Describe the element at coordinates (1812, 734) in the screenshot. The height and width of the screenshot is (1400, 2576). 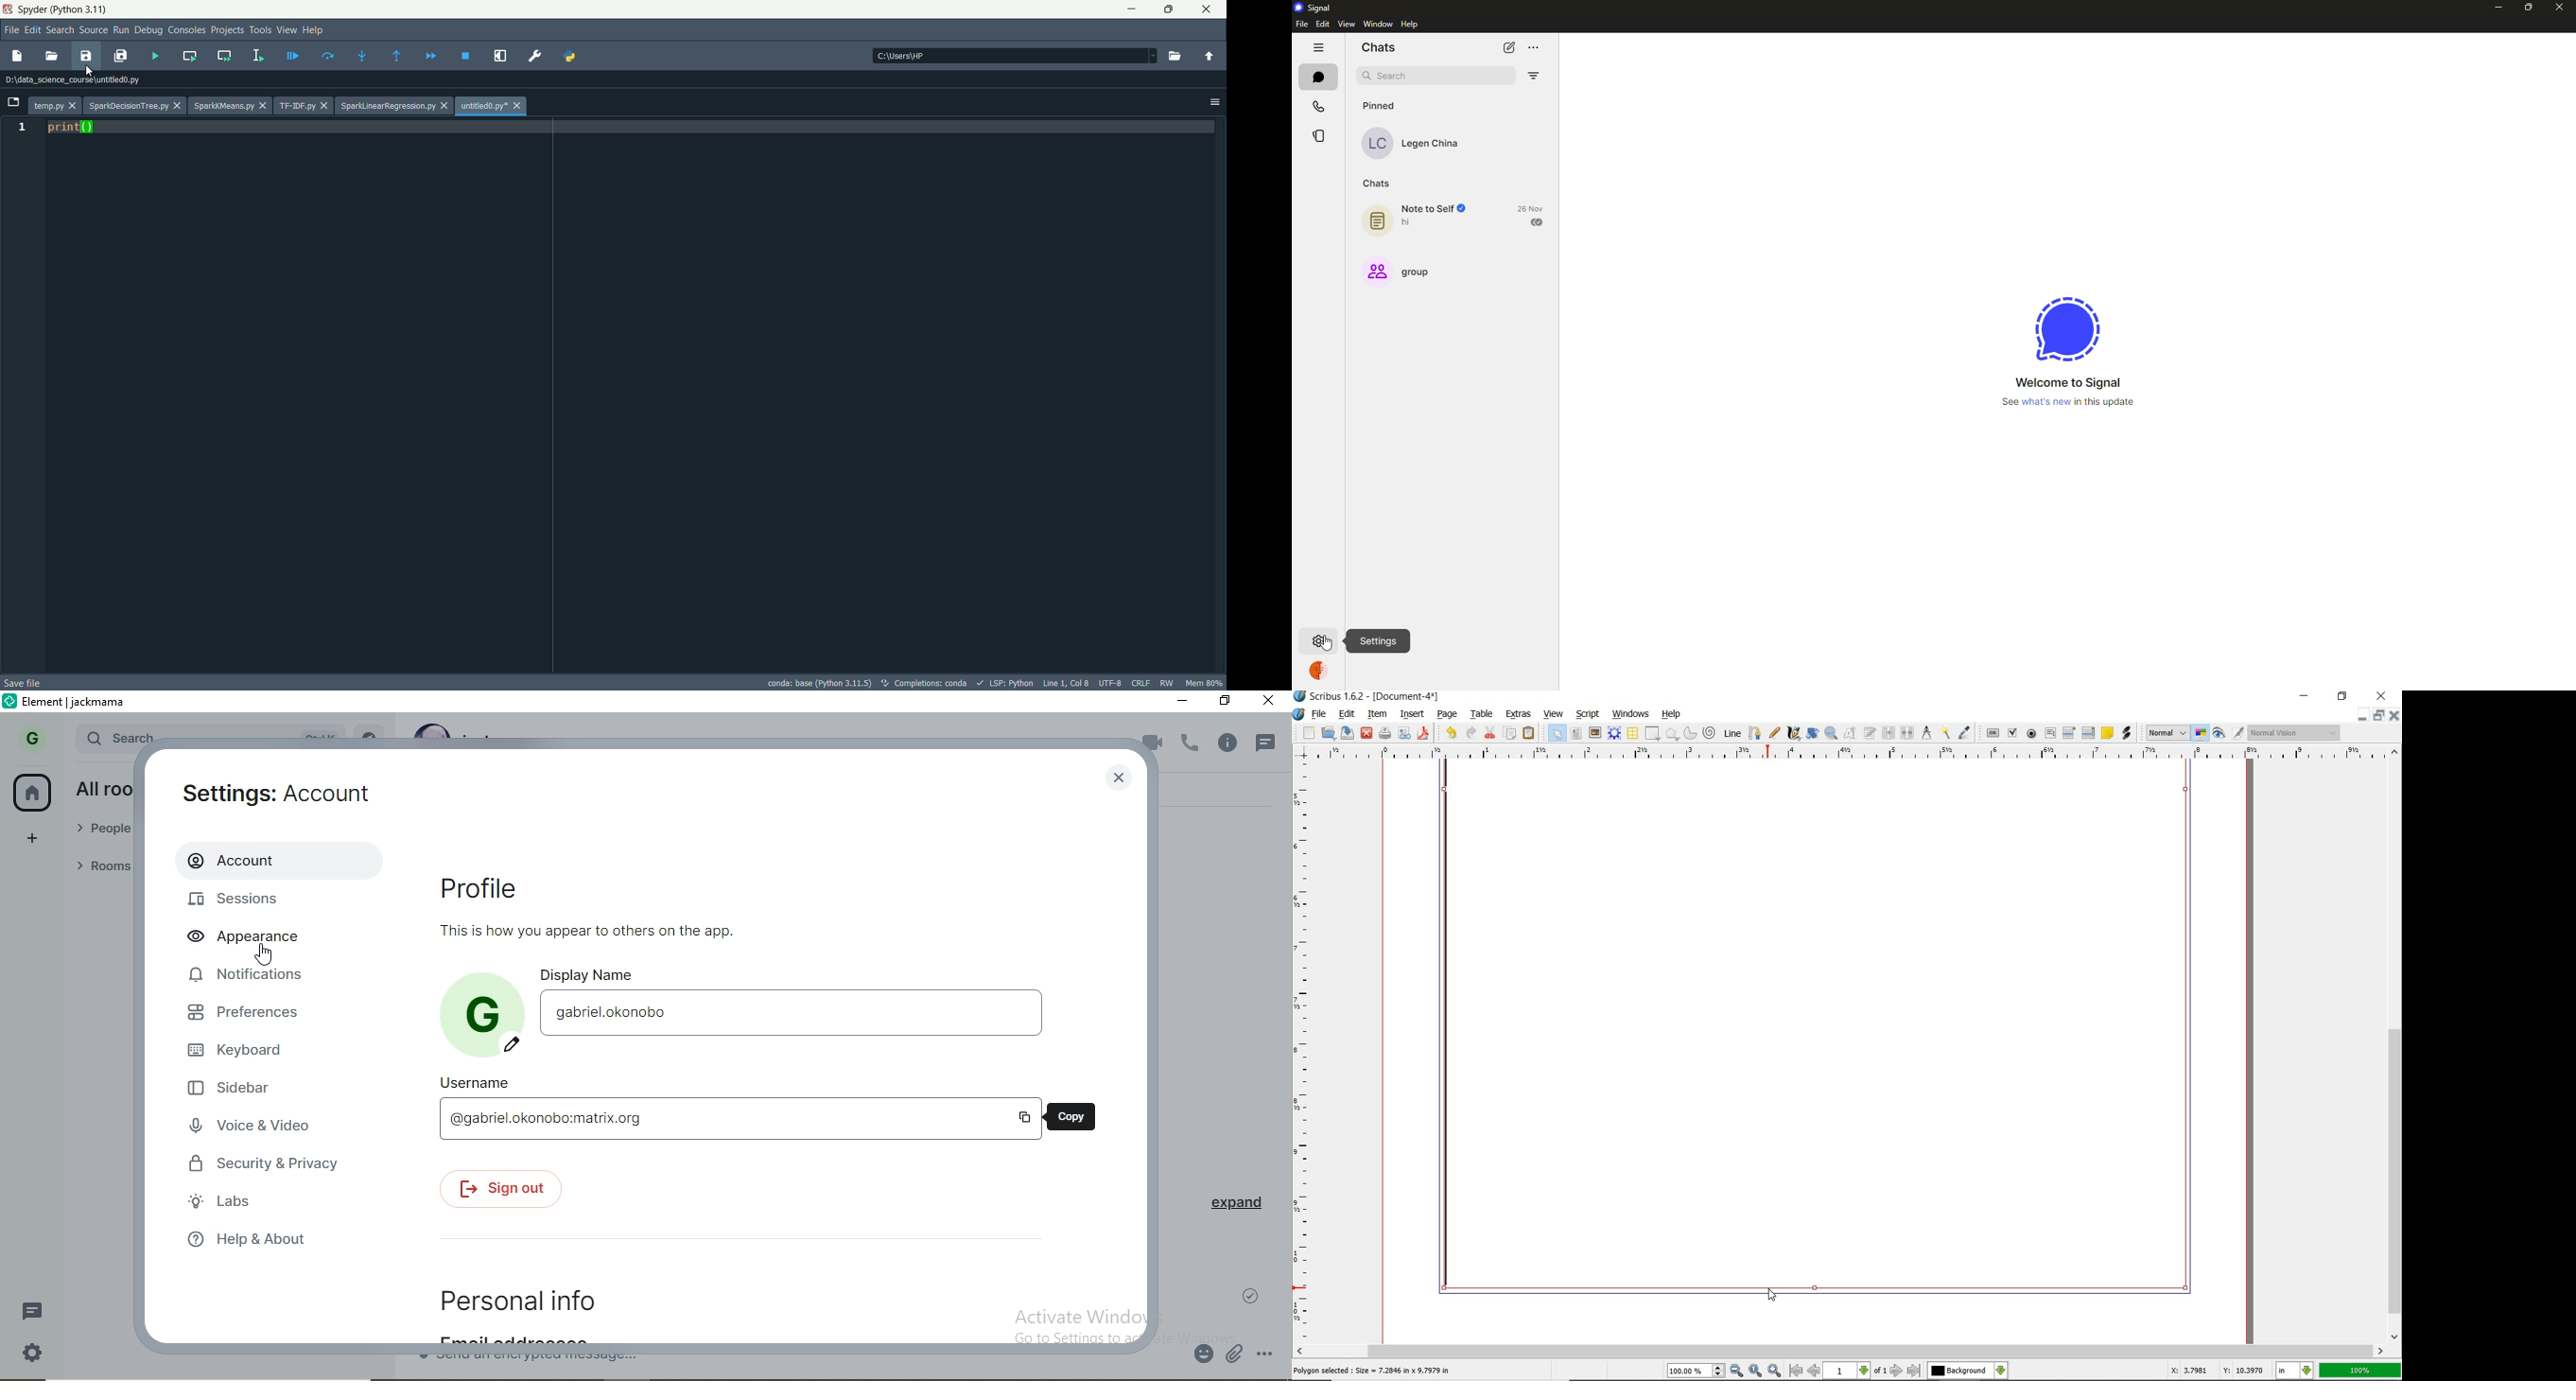
I see `rotate item` at that location.